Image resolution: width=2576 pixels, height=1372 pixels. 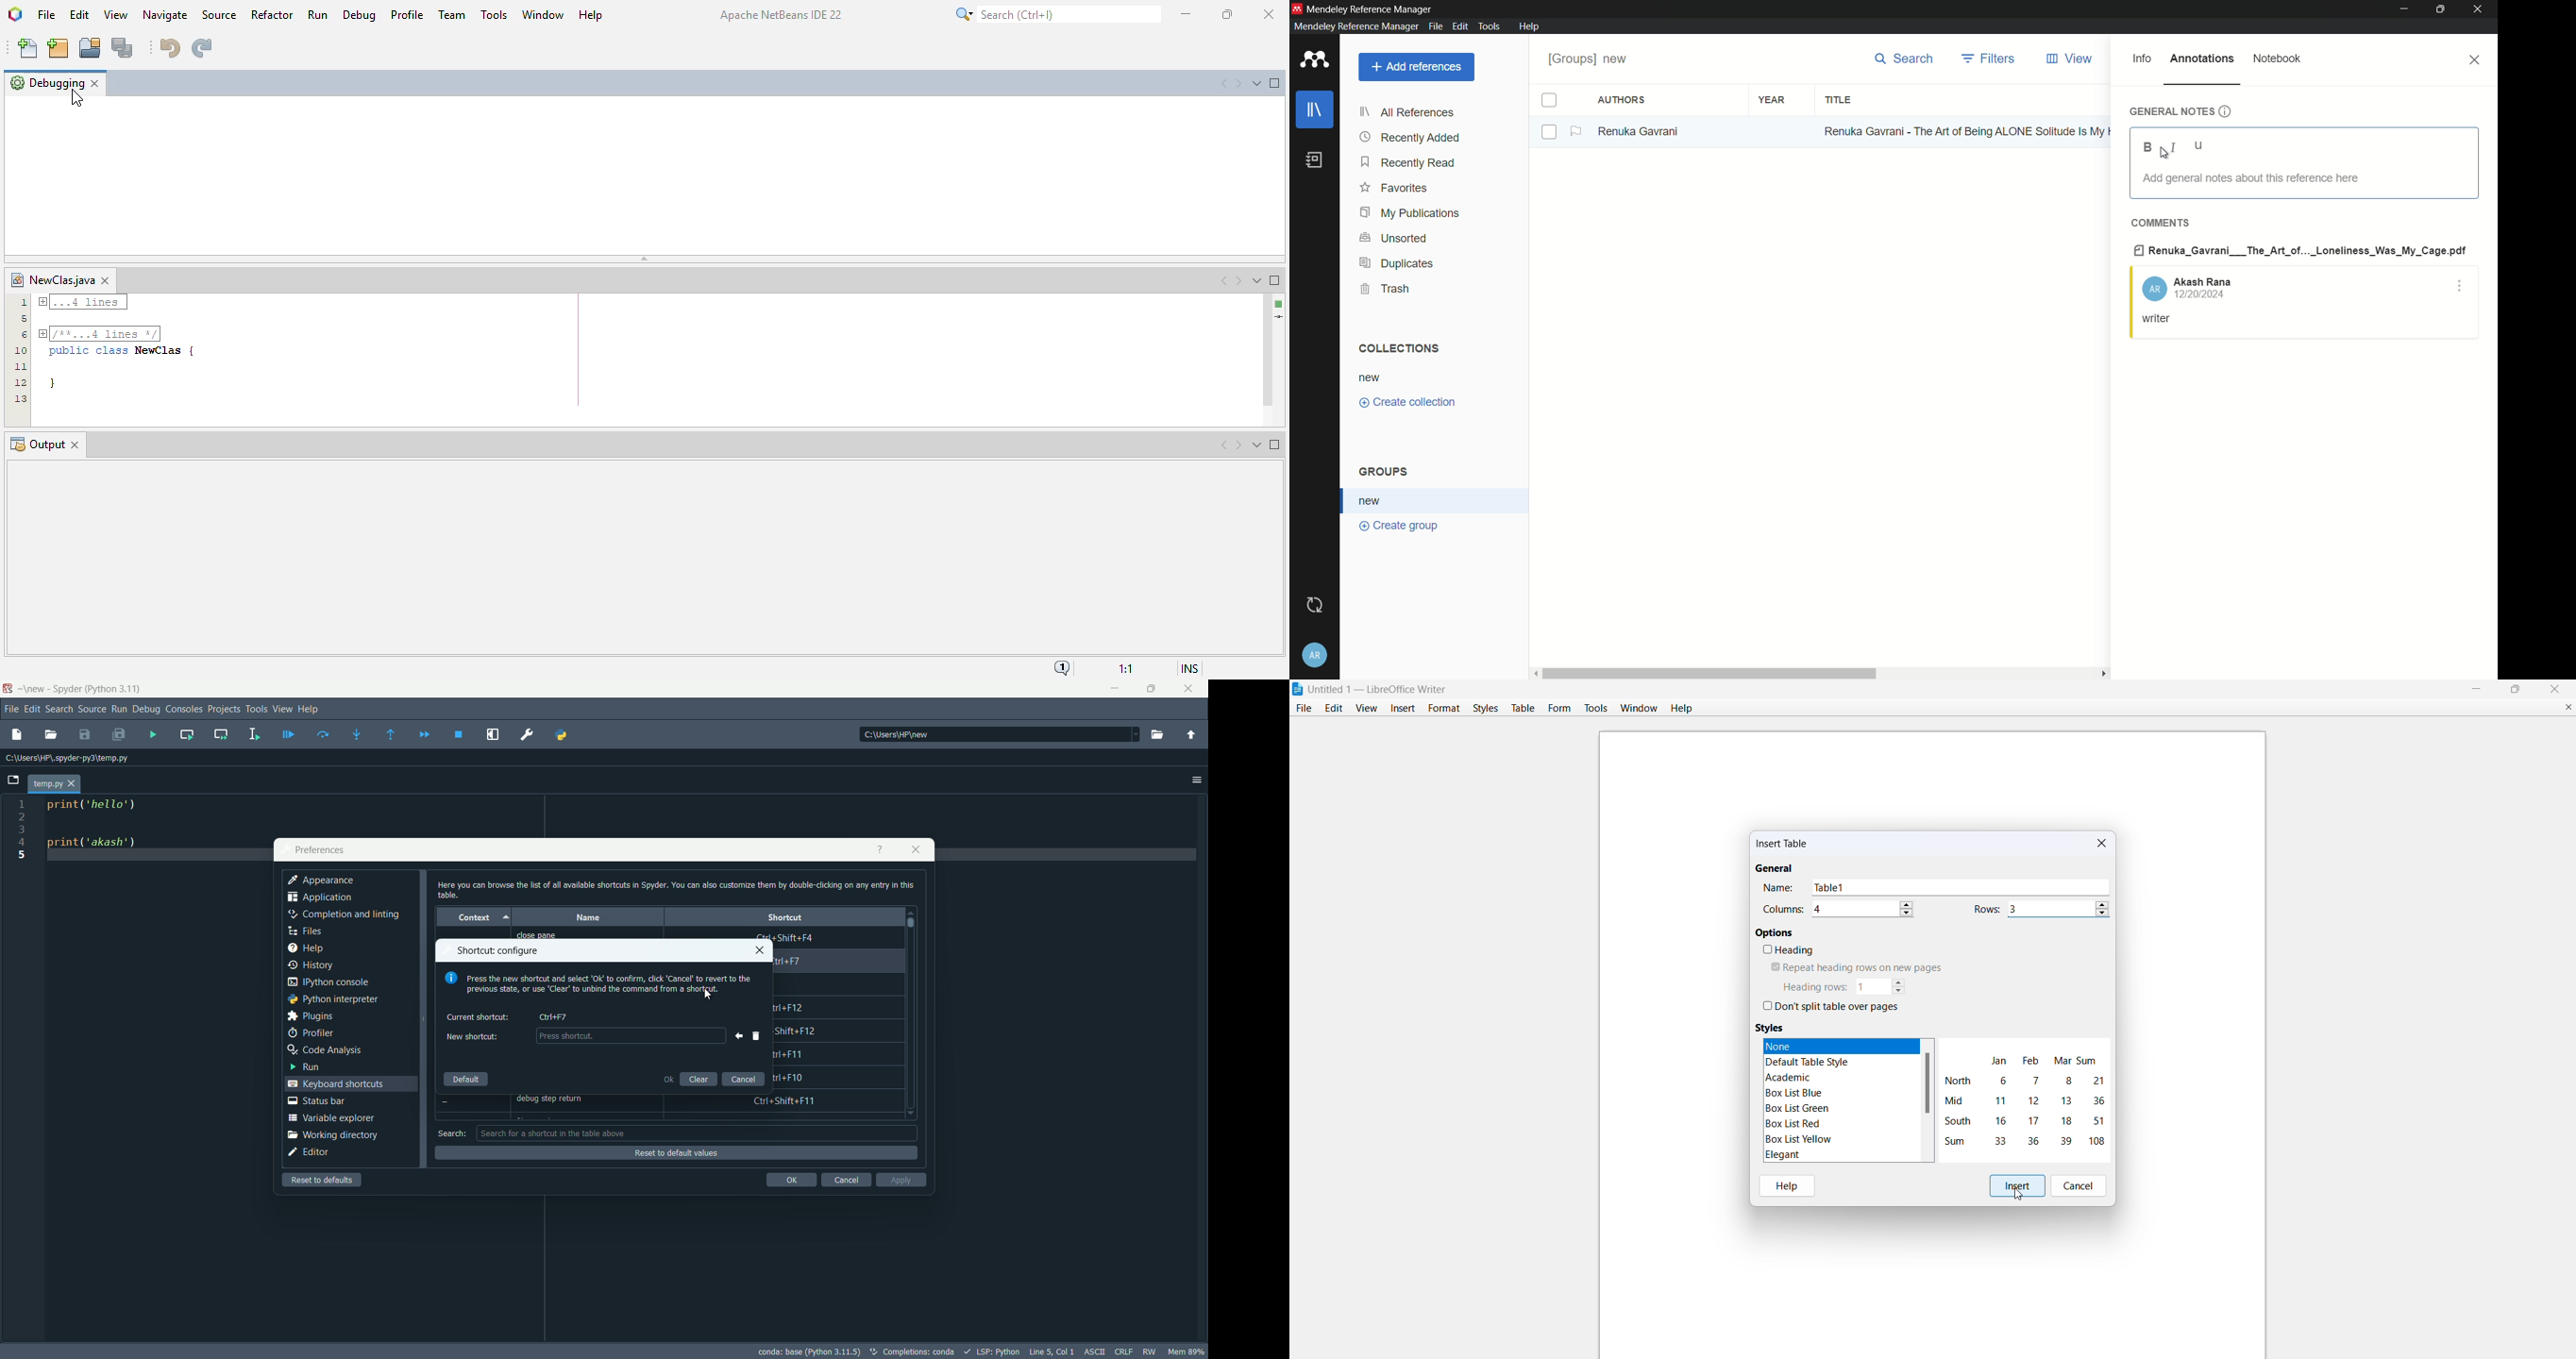 I want to click on scroll bar, so click(x=912, y=922).